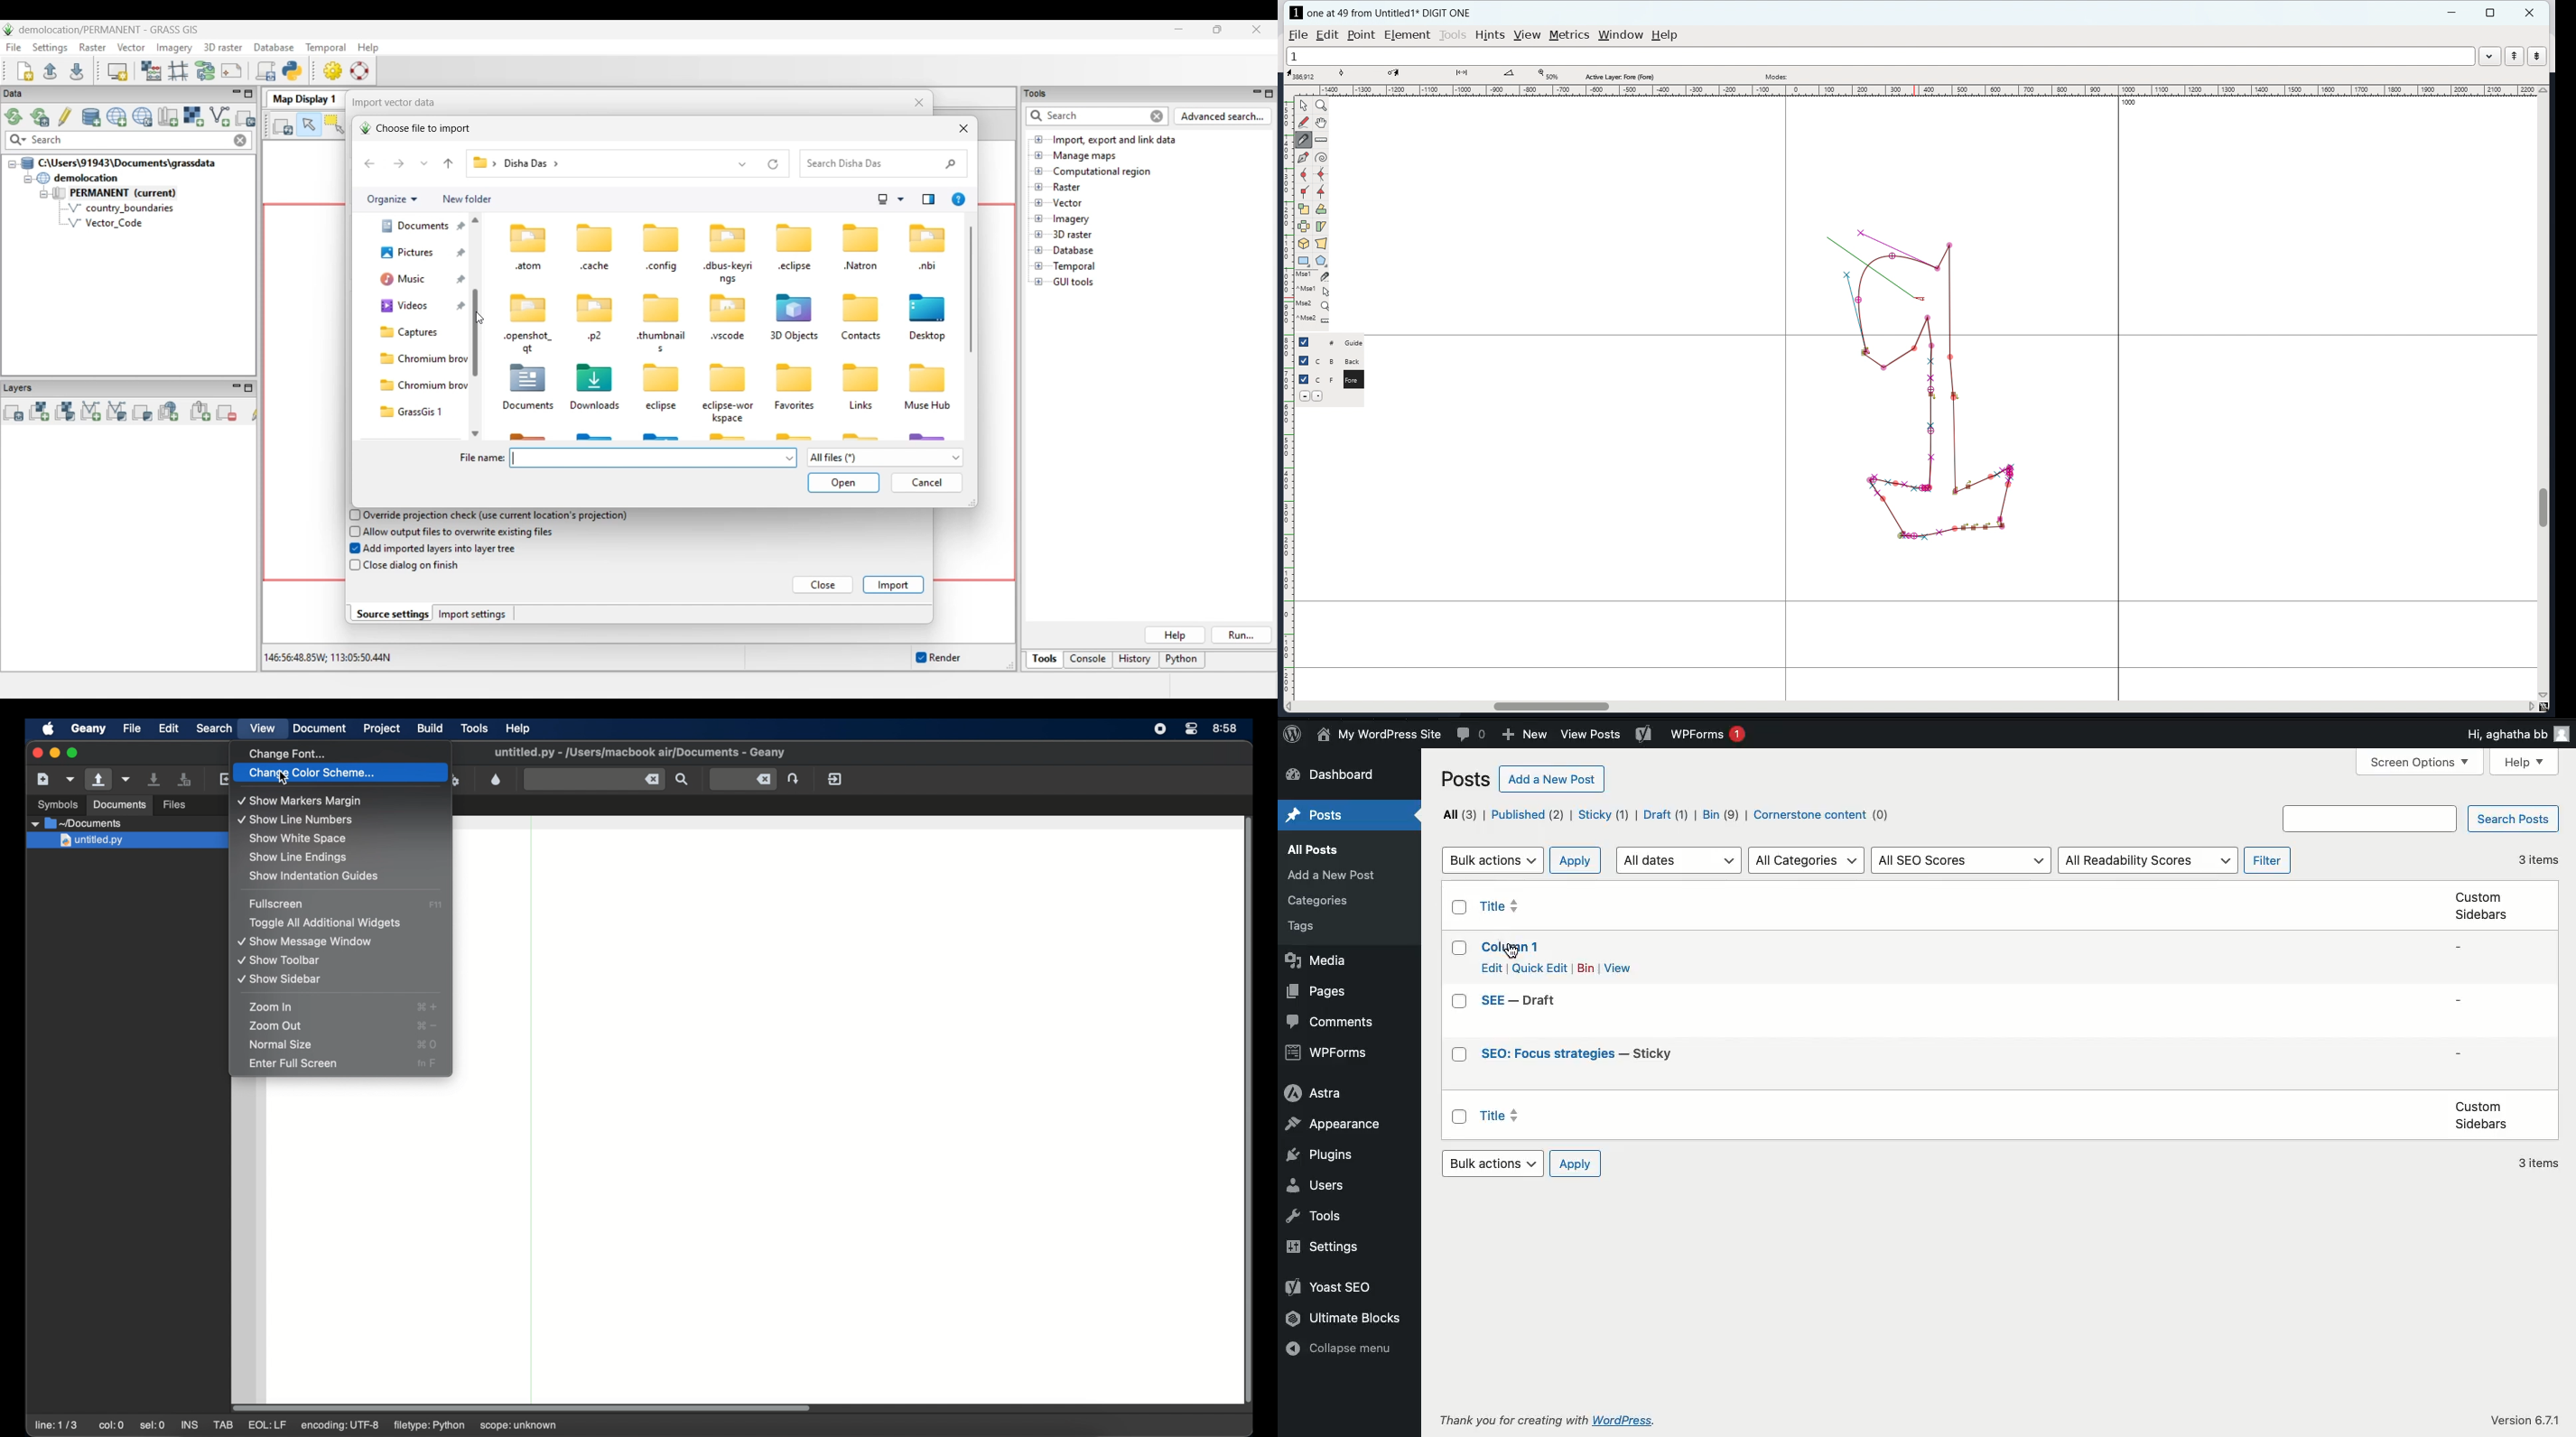 This screenshot has width=2576, height=1456. What do you see at coordinates (1495, 859) in the screenshot?
I see `Bulk actions` at bounding box center [1495, 859].